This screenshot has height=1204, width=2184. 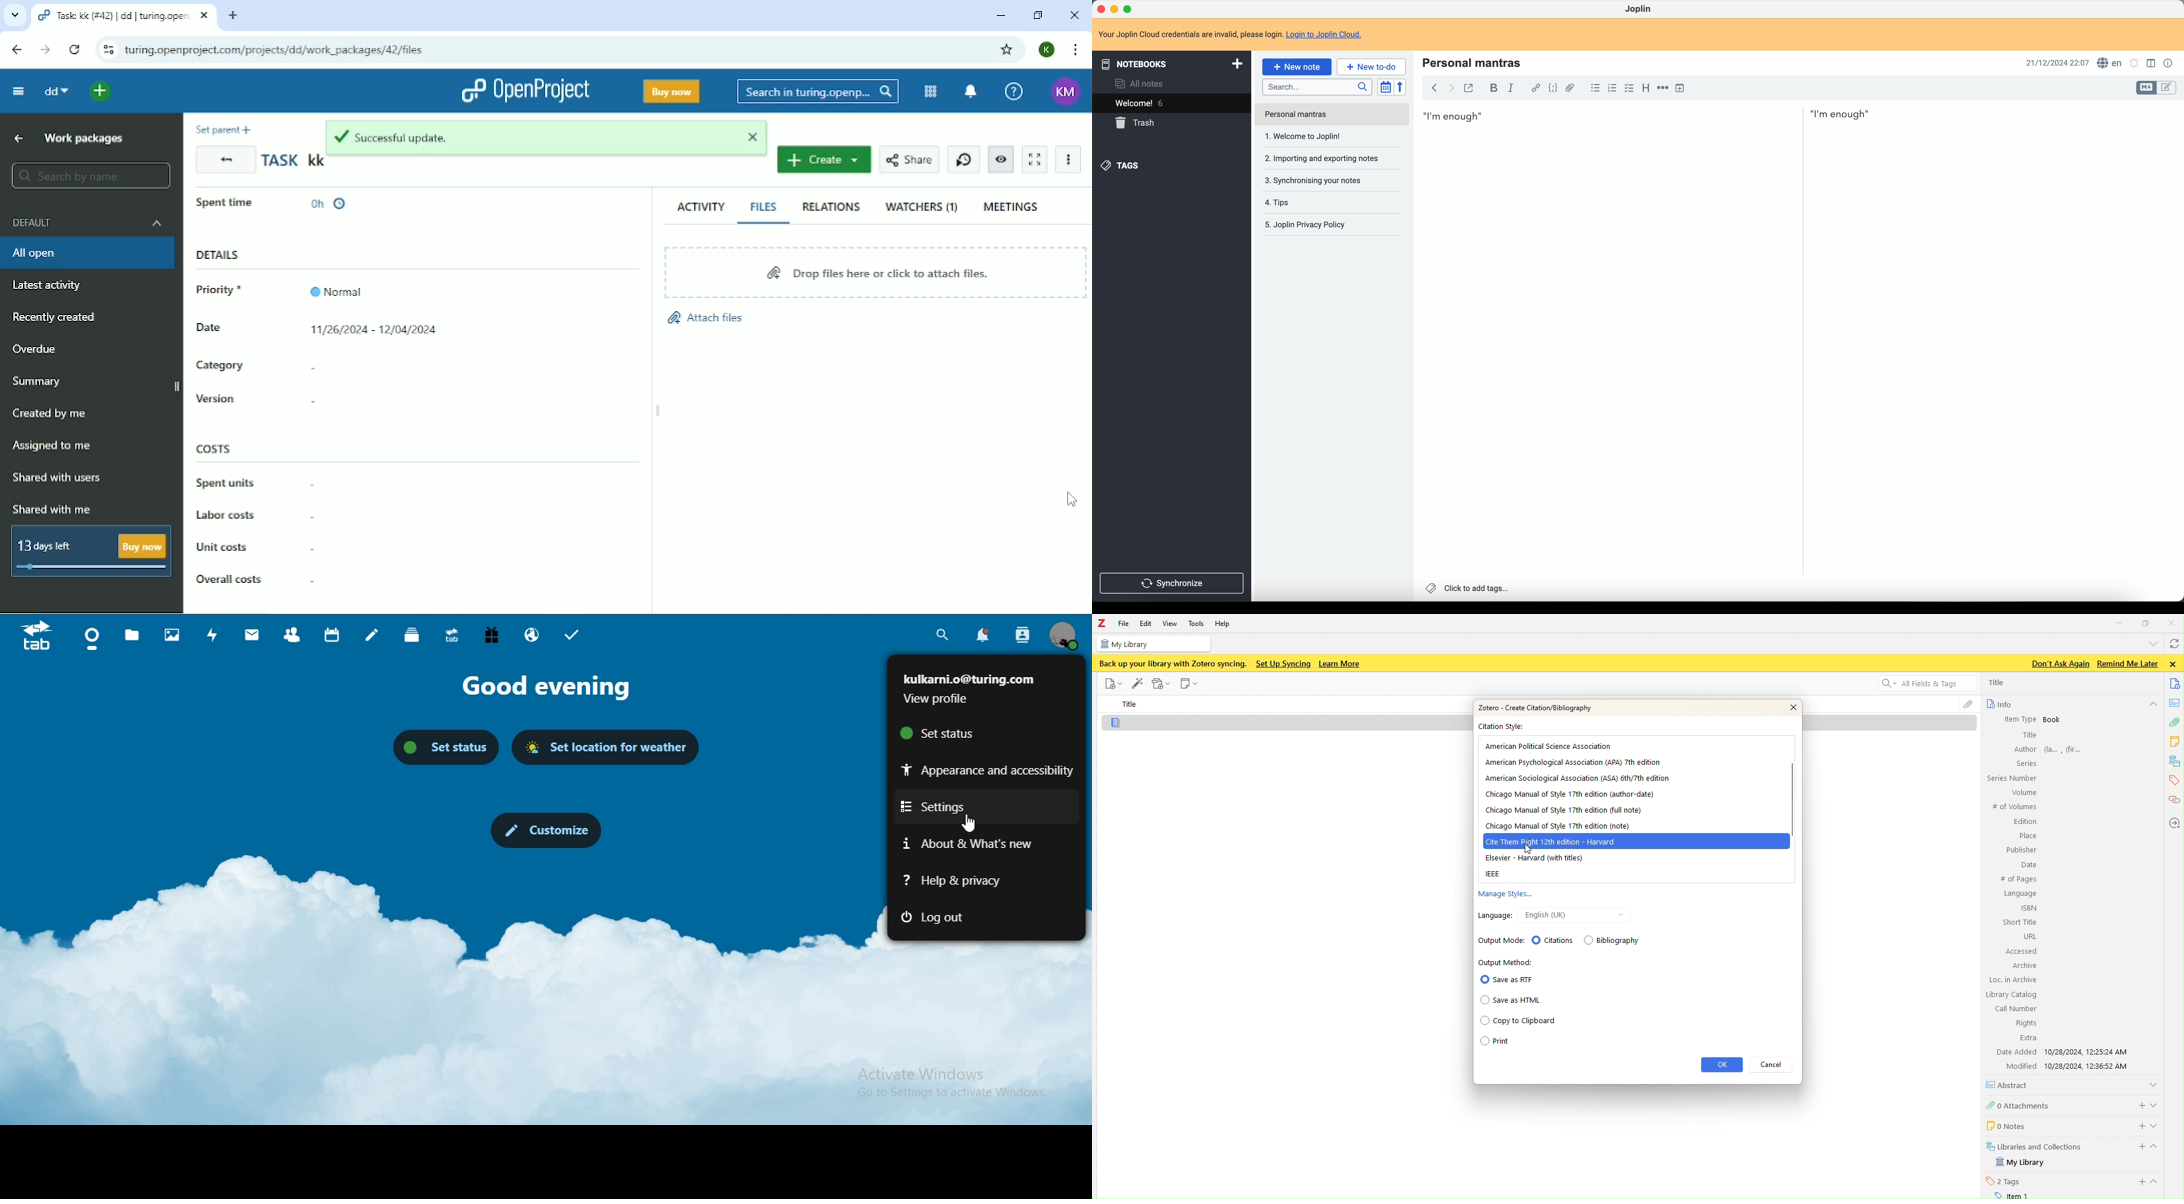 What do you see at coordinates (1102, 624) in the screenshot?
I see `Zotero` at bounding box center [1102, 624].